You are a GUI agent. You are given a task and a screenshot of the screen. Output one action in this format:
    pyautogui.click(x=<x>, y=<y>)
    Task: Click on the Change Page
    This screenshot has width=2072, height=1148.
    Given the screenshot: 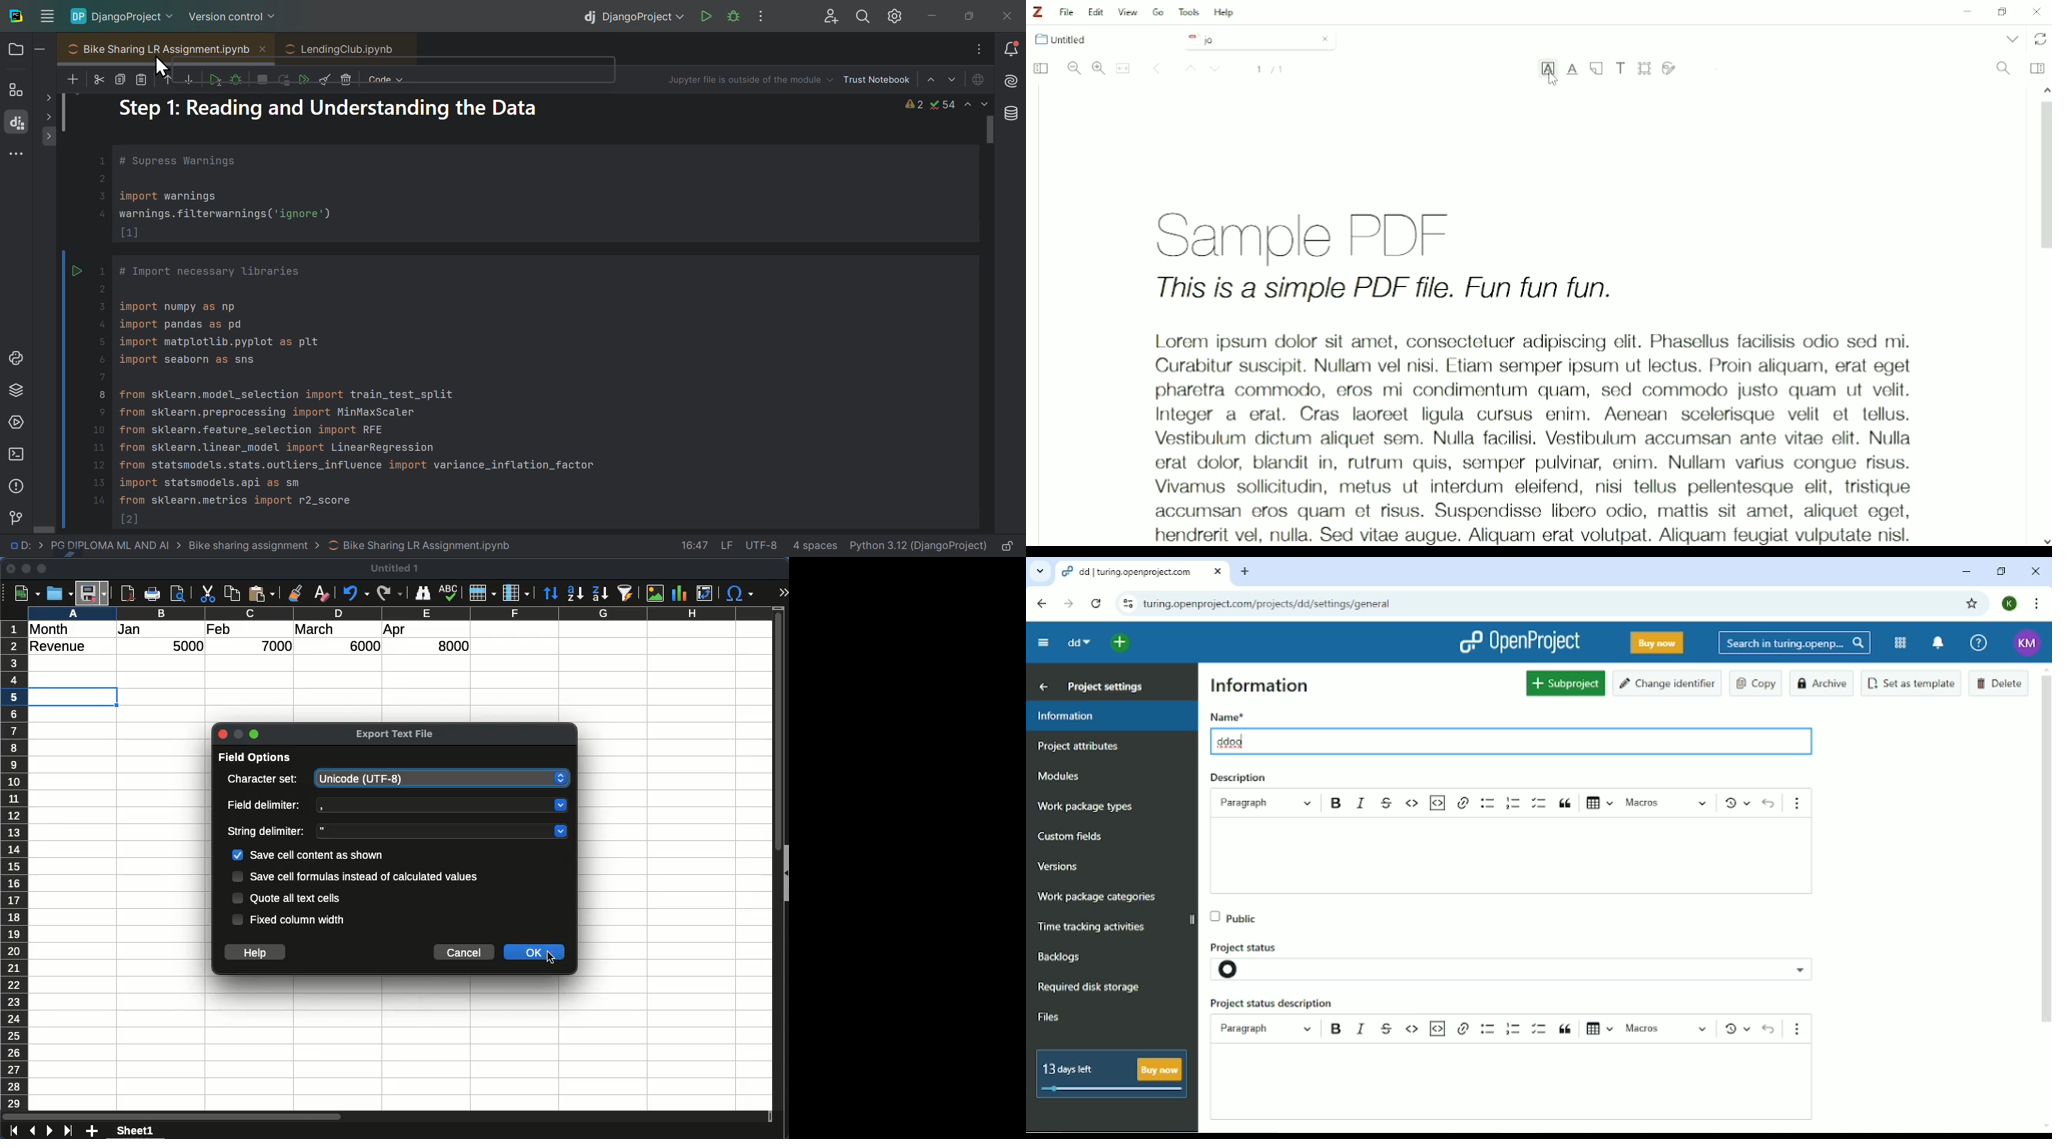 What is the action you would take?
    pyautogui.click(x=1157, y=70)
    